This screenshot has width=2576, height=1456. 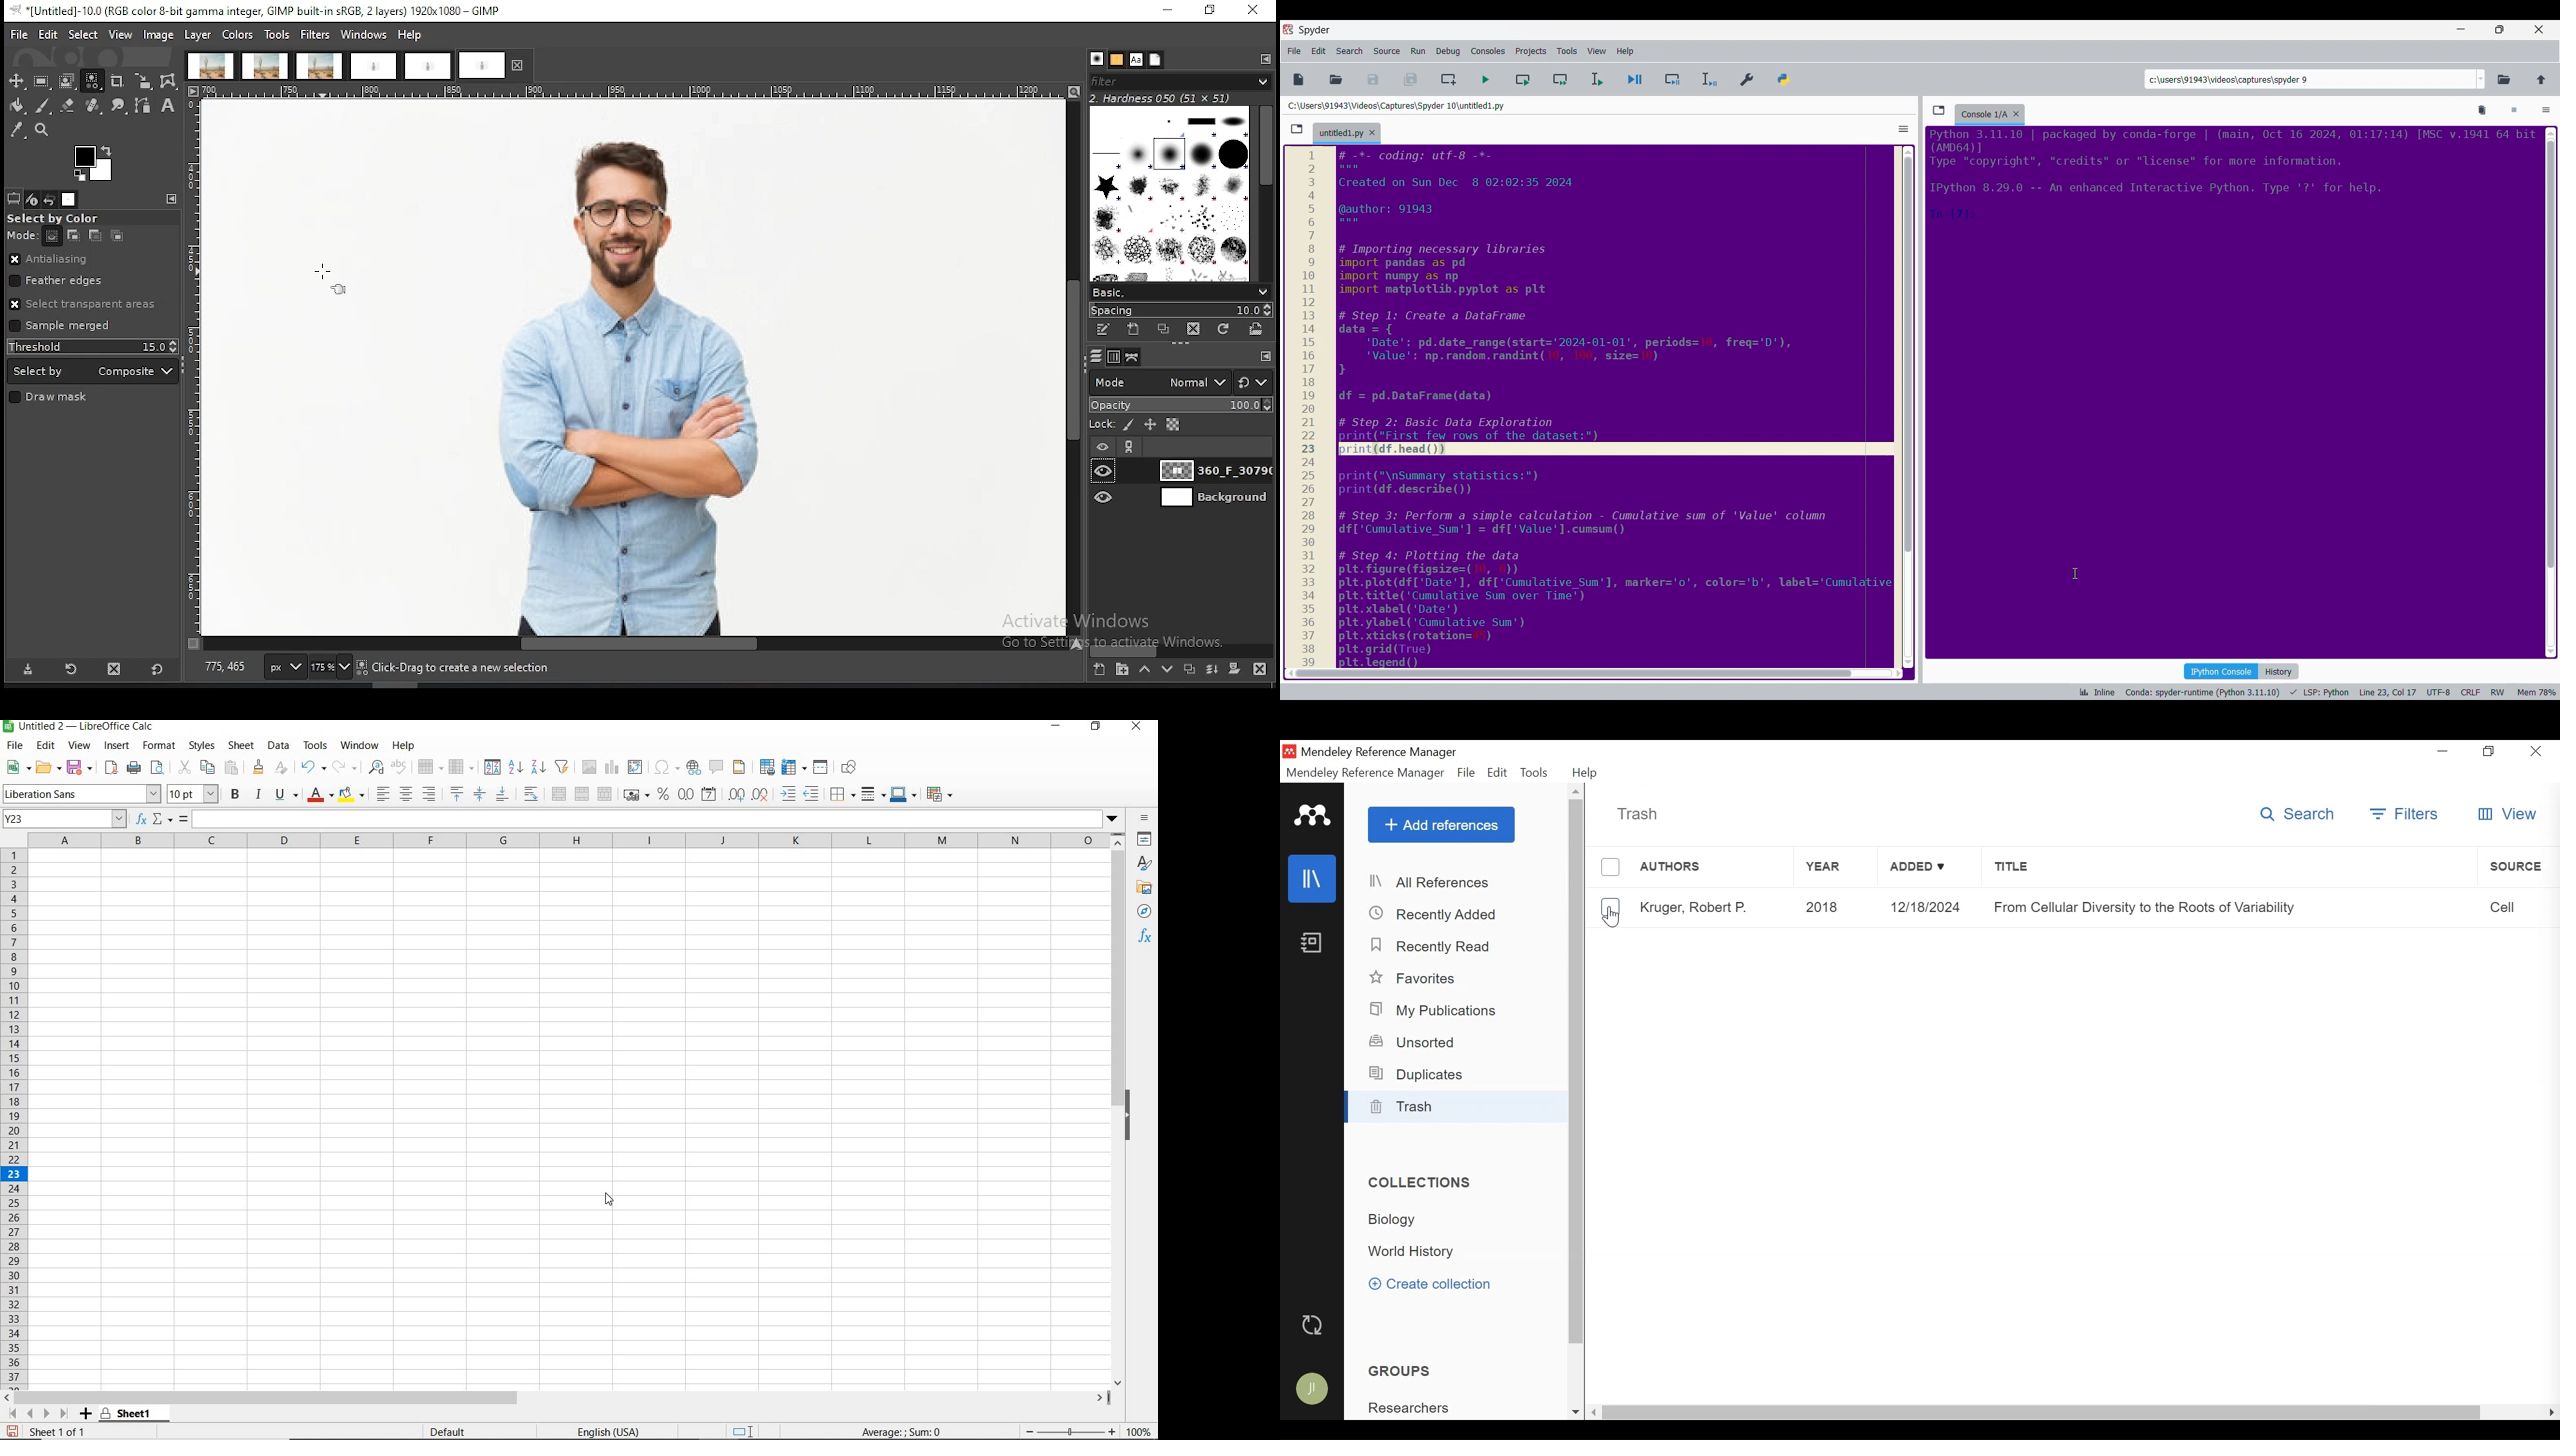 I want to click on select by, so click(x=93, y=371).